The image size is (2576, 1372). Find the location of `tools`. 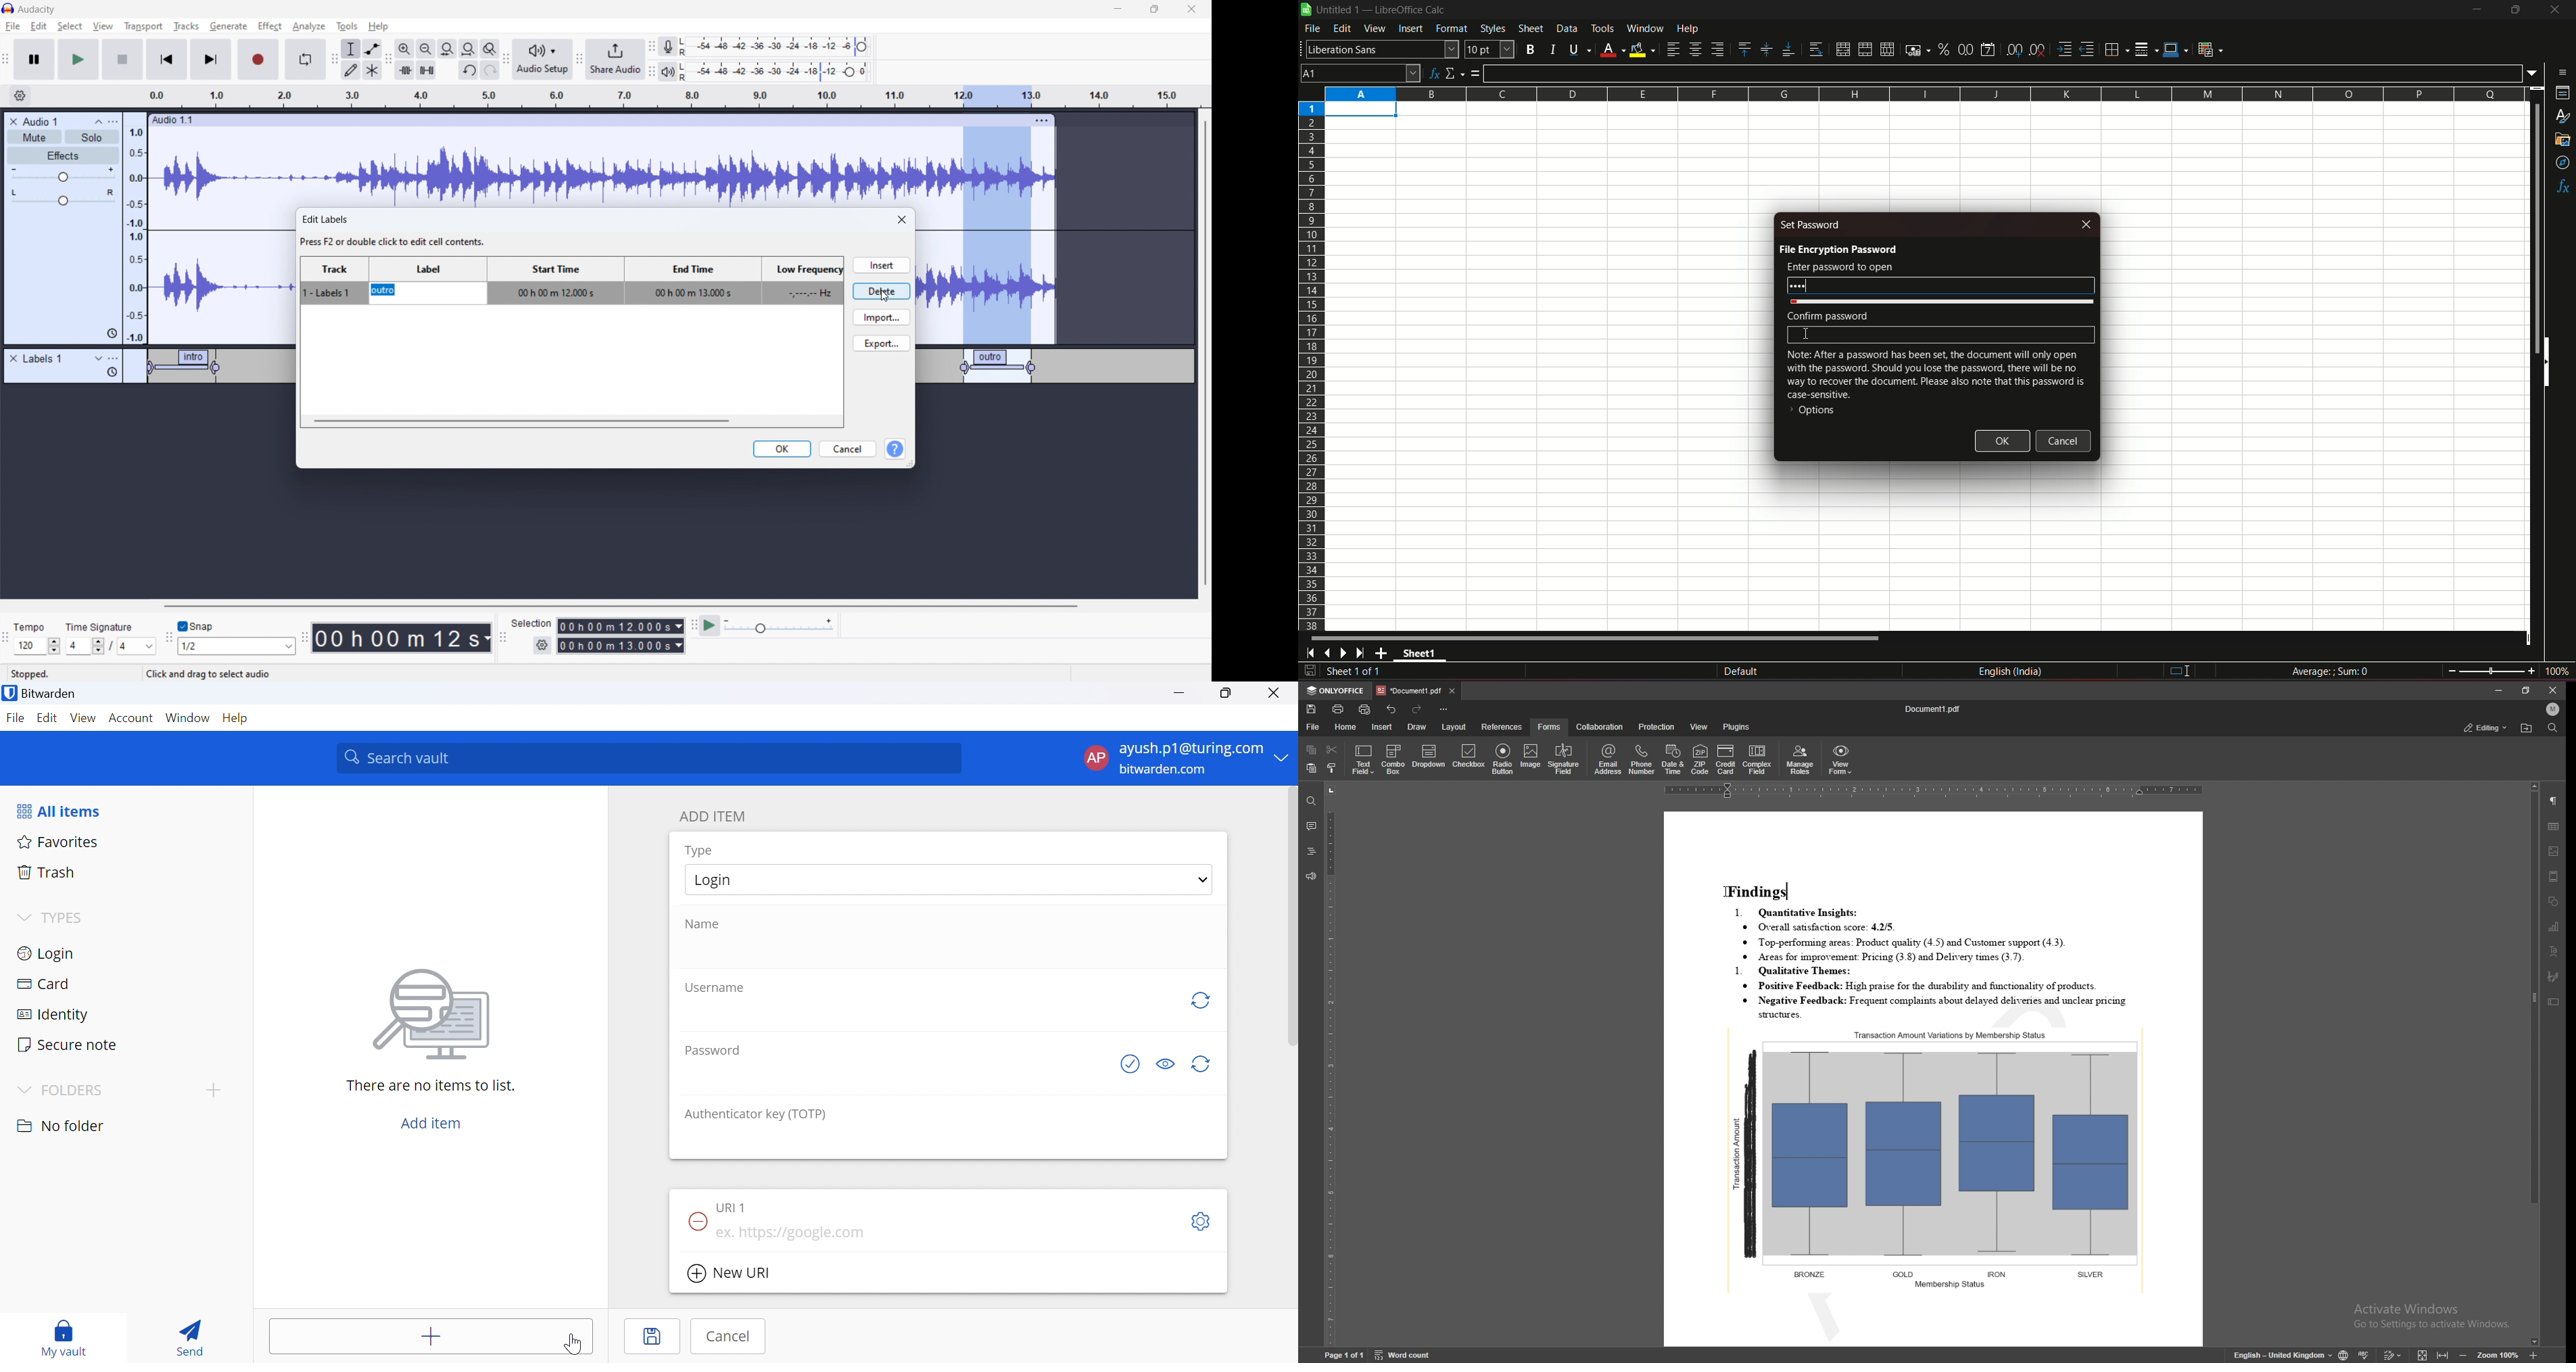

tools is located at coordinates (1603, 28).